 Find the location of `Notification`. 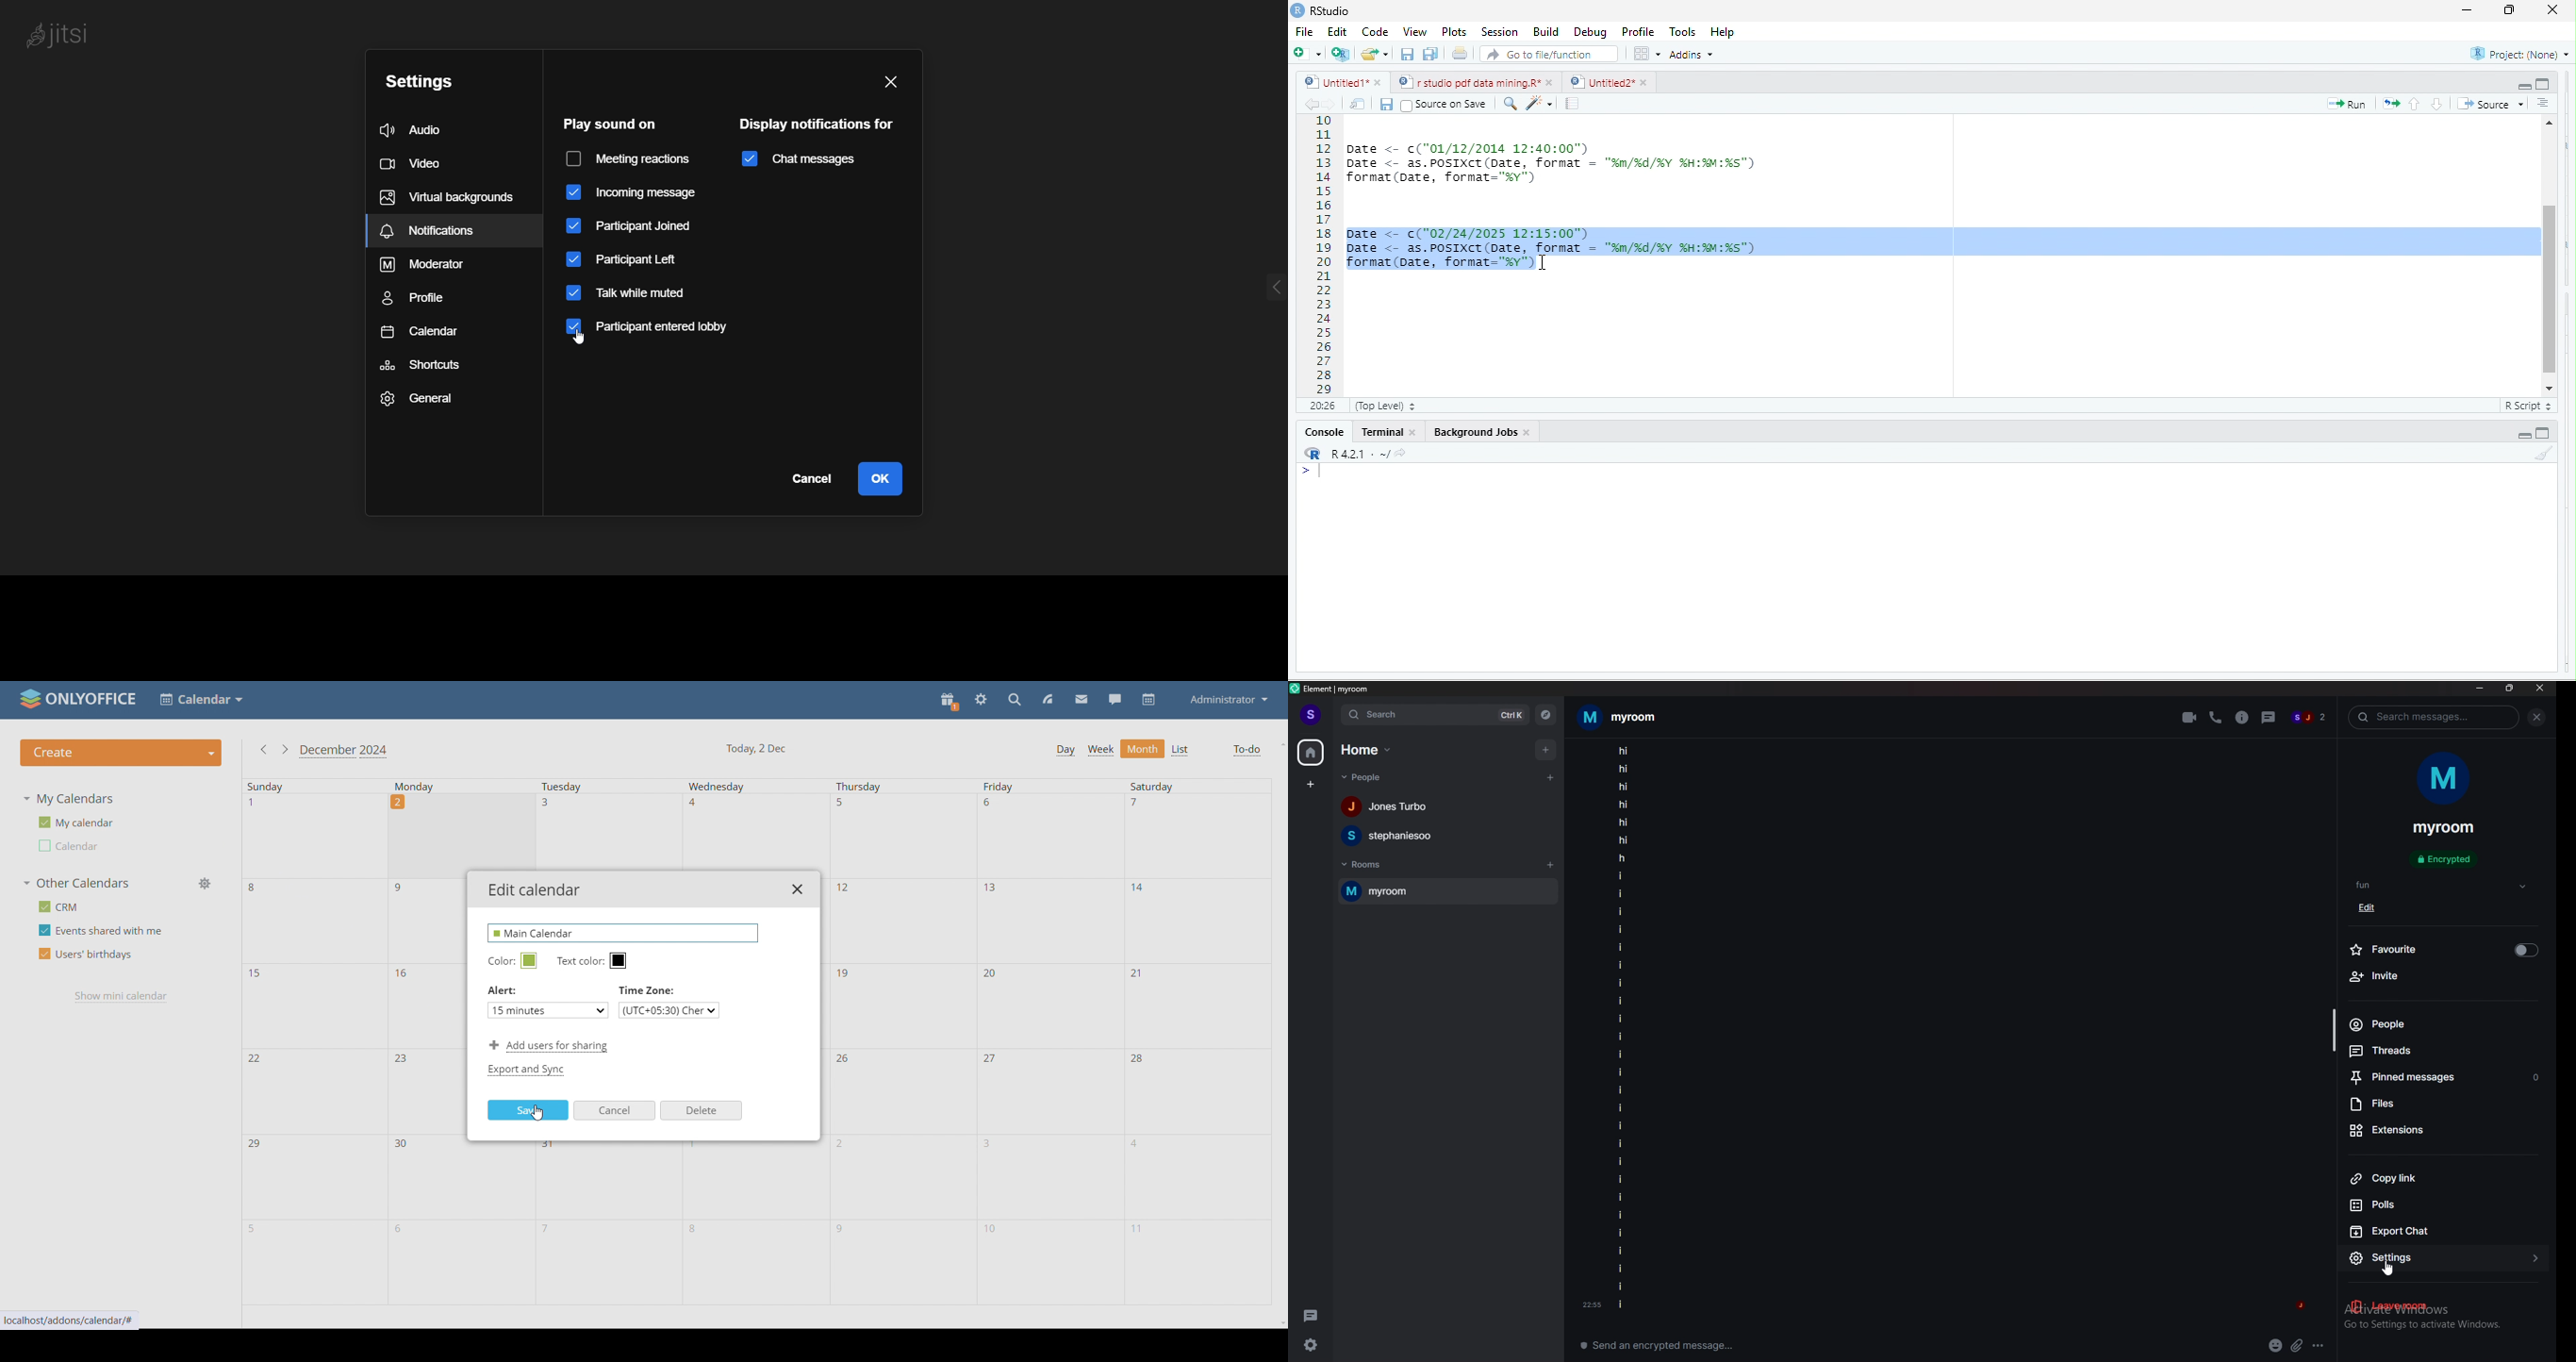

Notification is located at coordinates (453, 231).